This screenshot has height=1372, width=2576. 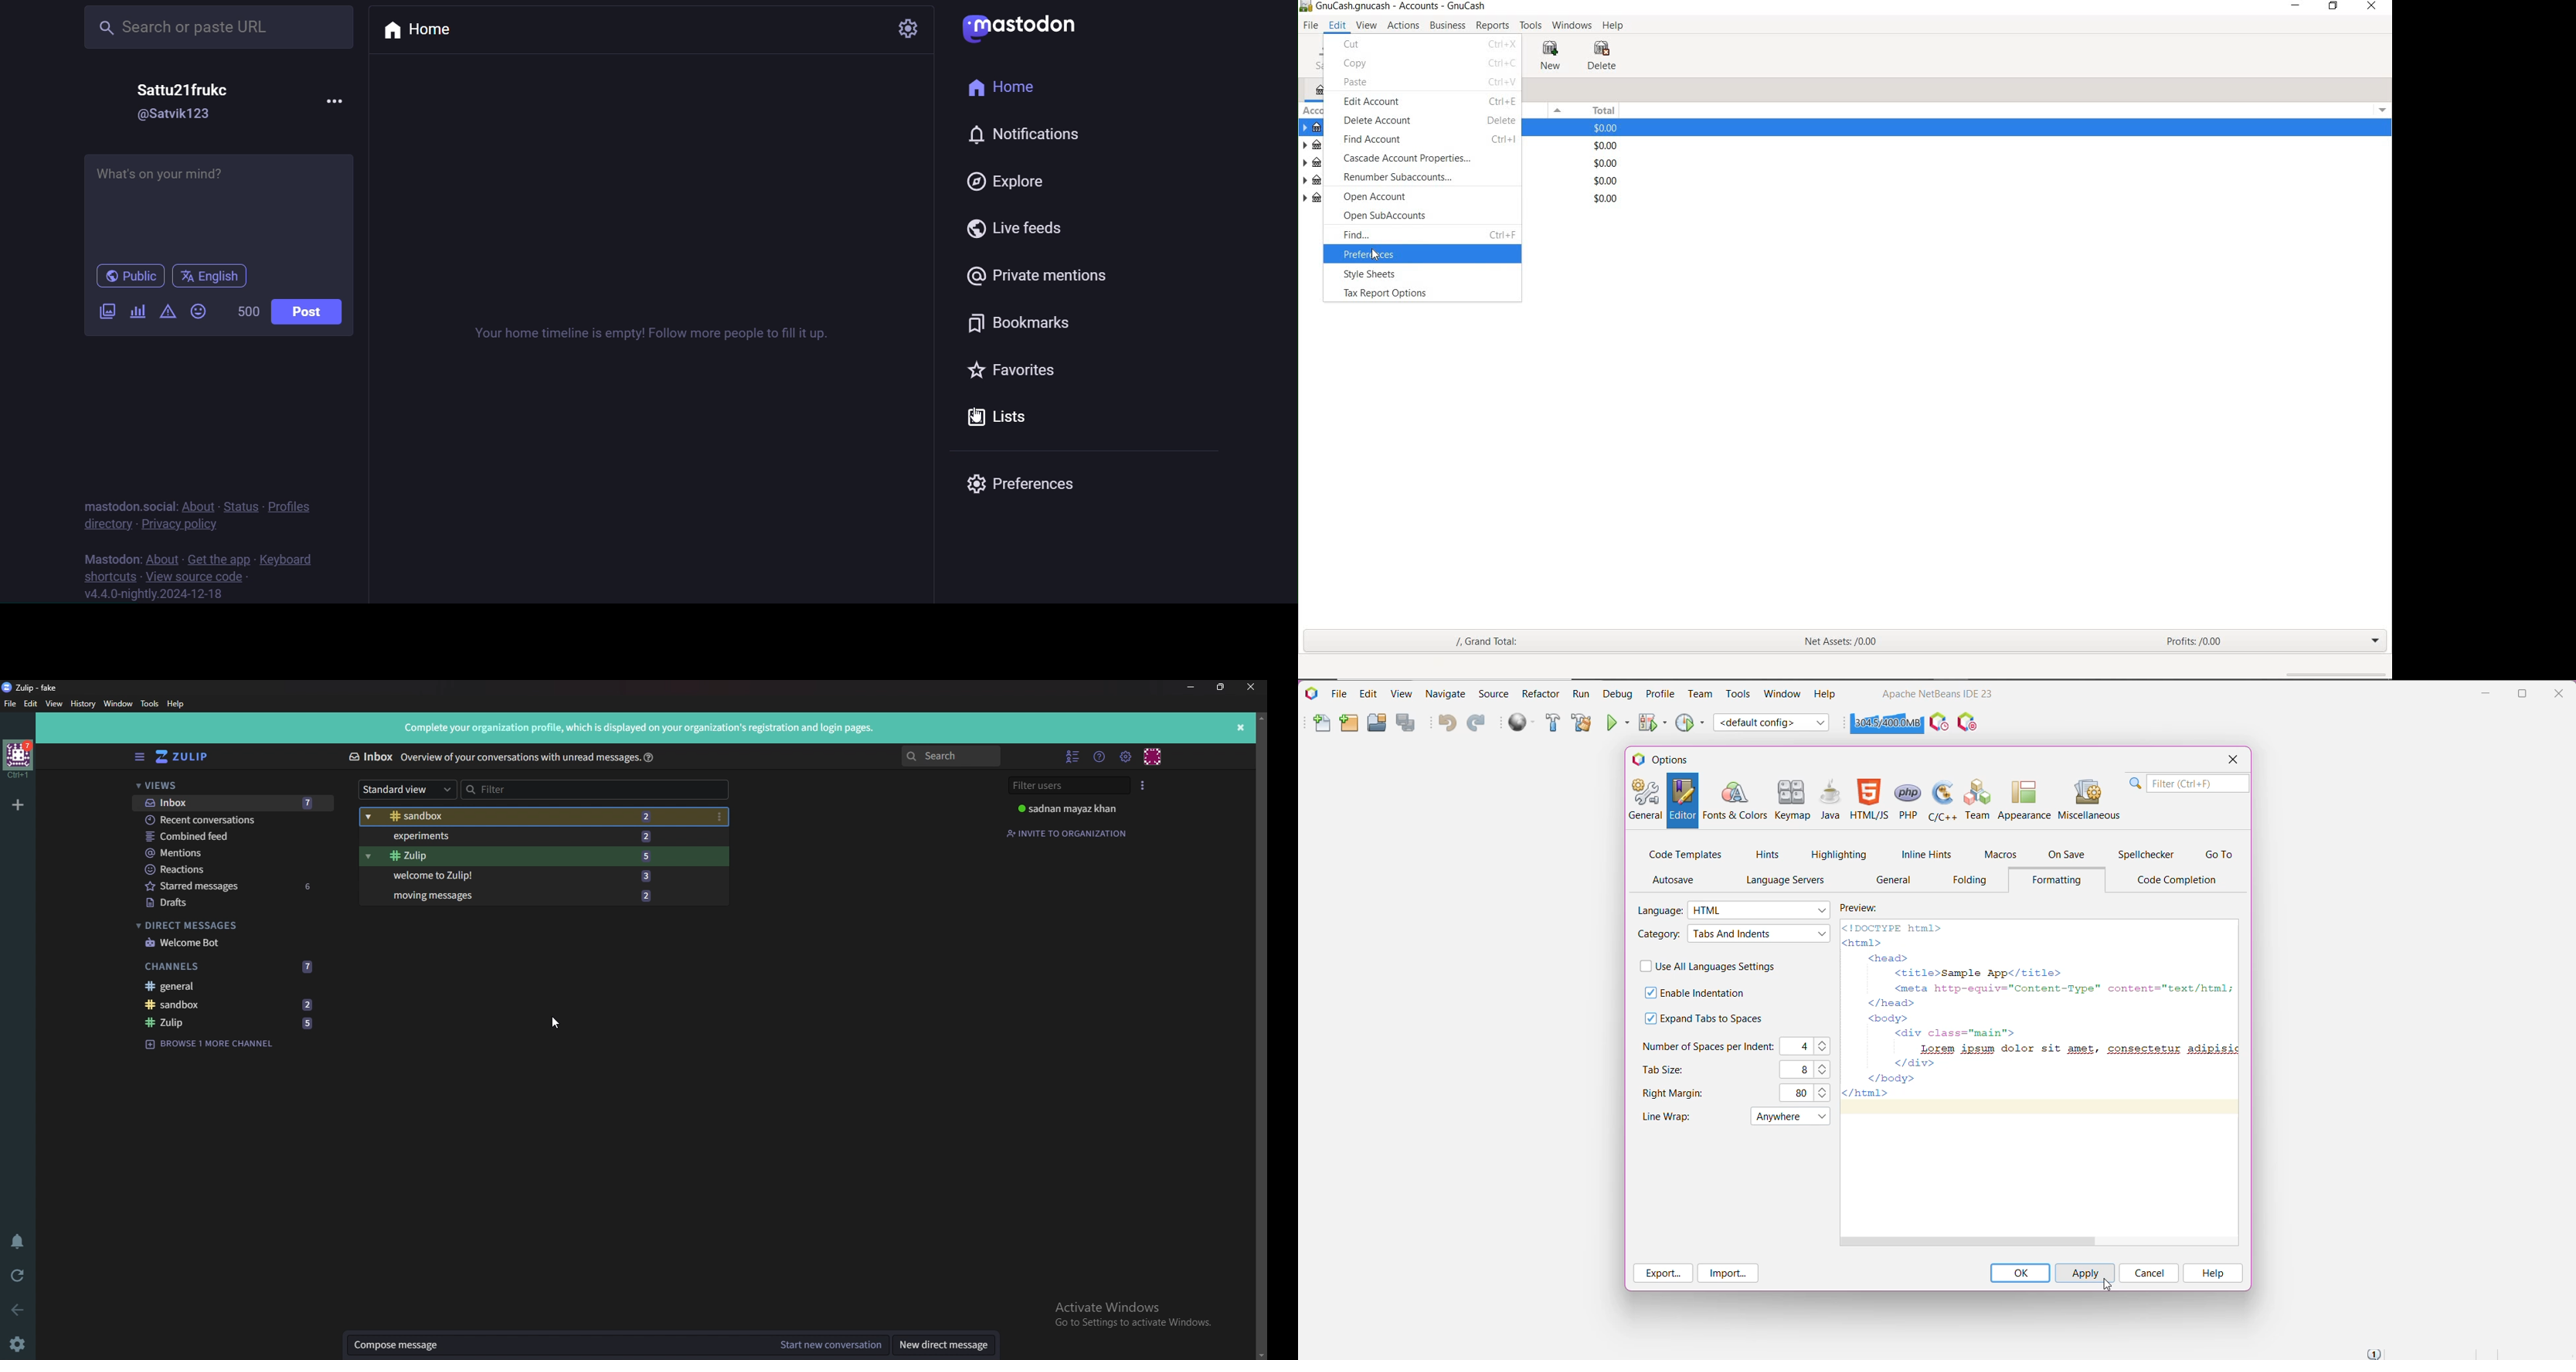 What do you see at coordinates (1037, 277) in the screenshot?
I see `private mention` at bounding box center [1037, 277].